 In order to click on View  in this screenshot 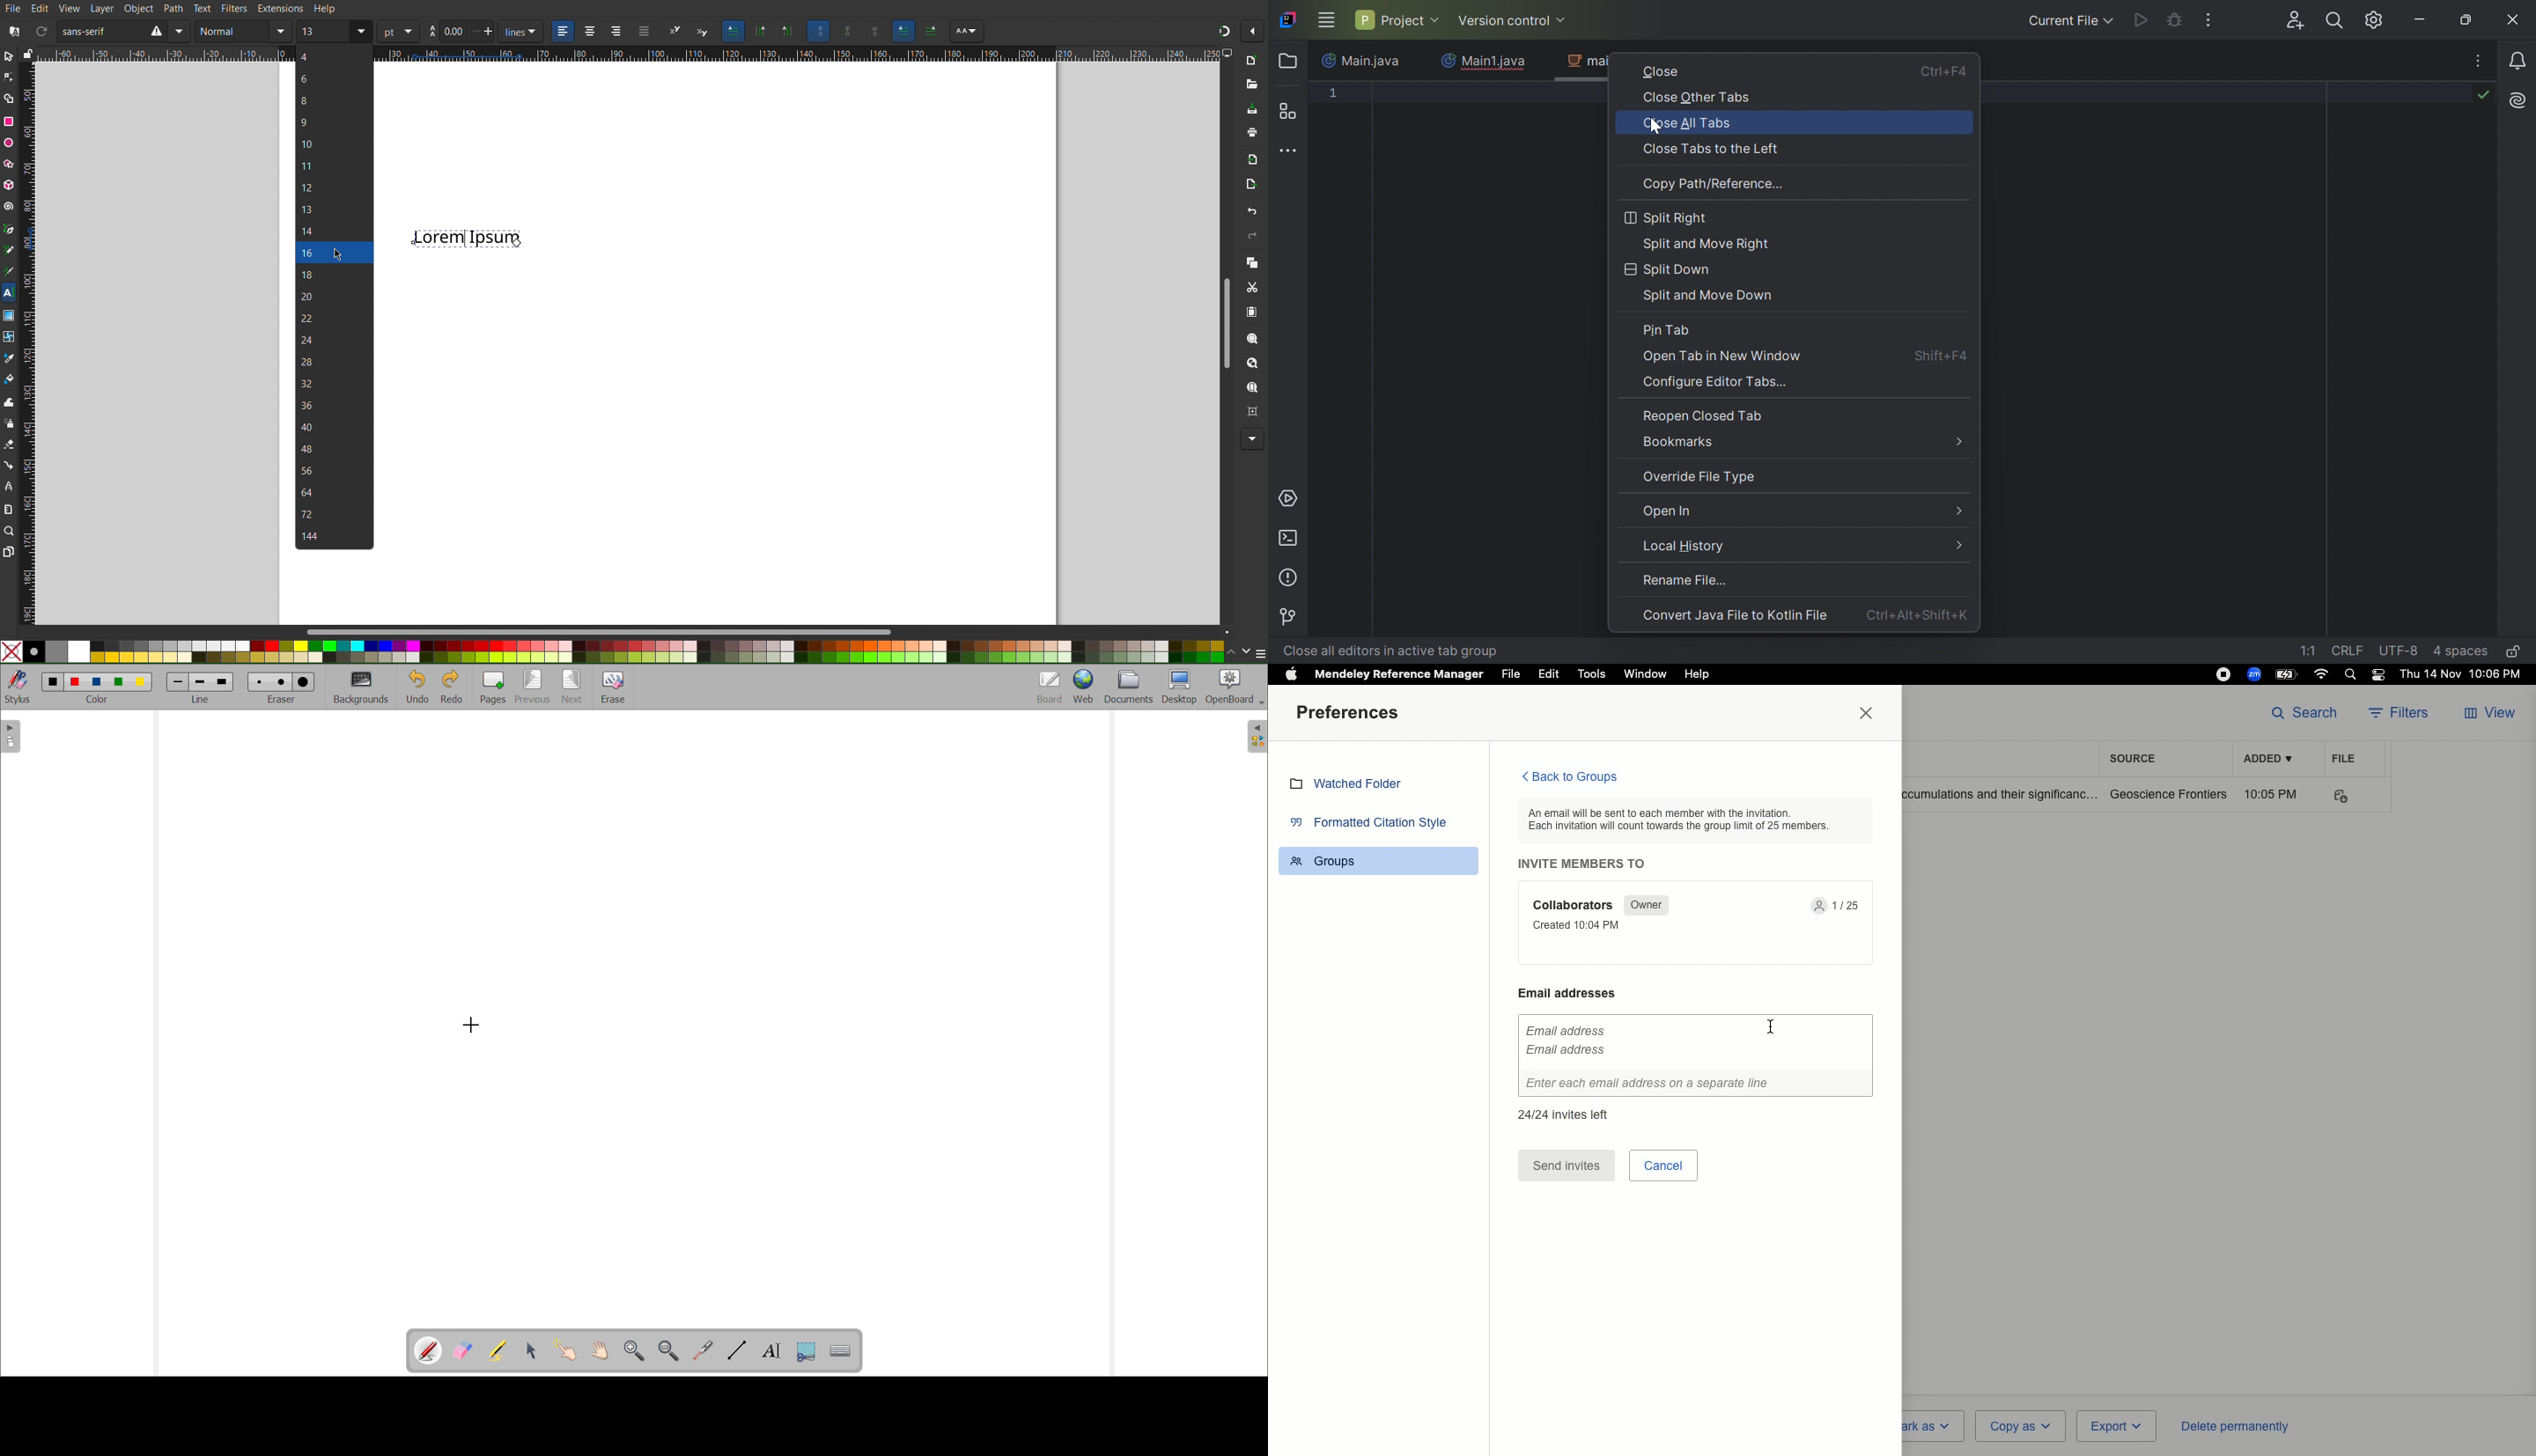, I will do `click(2492, 714)`.